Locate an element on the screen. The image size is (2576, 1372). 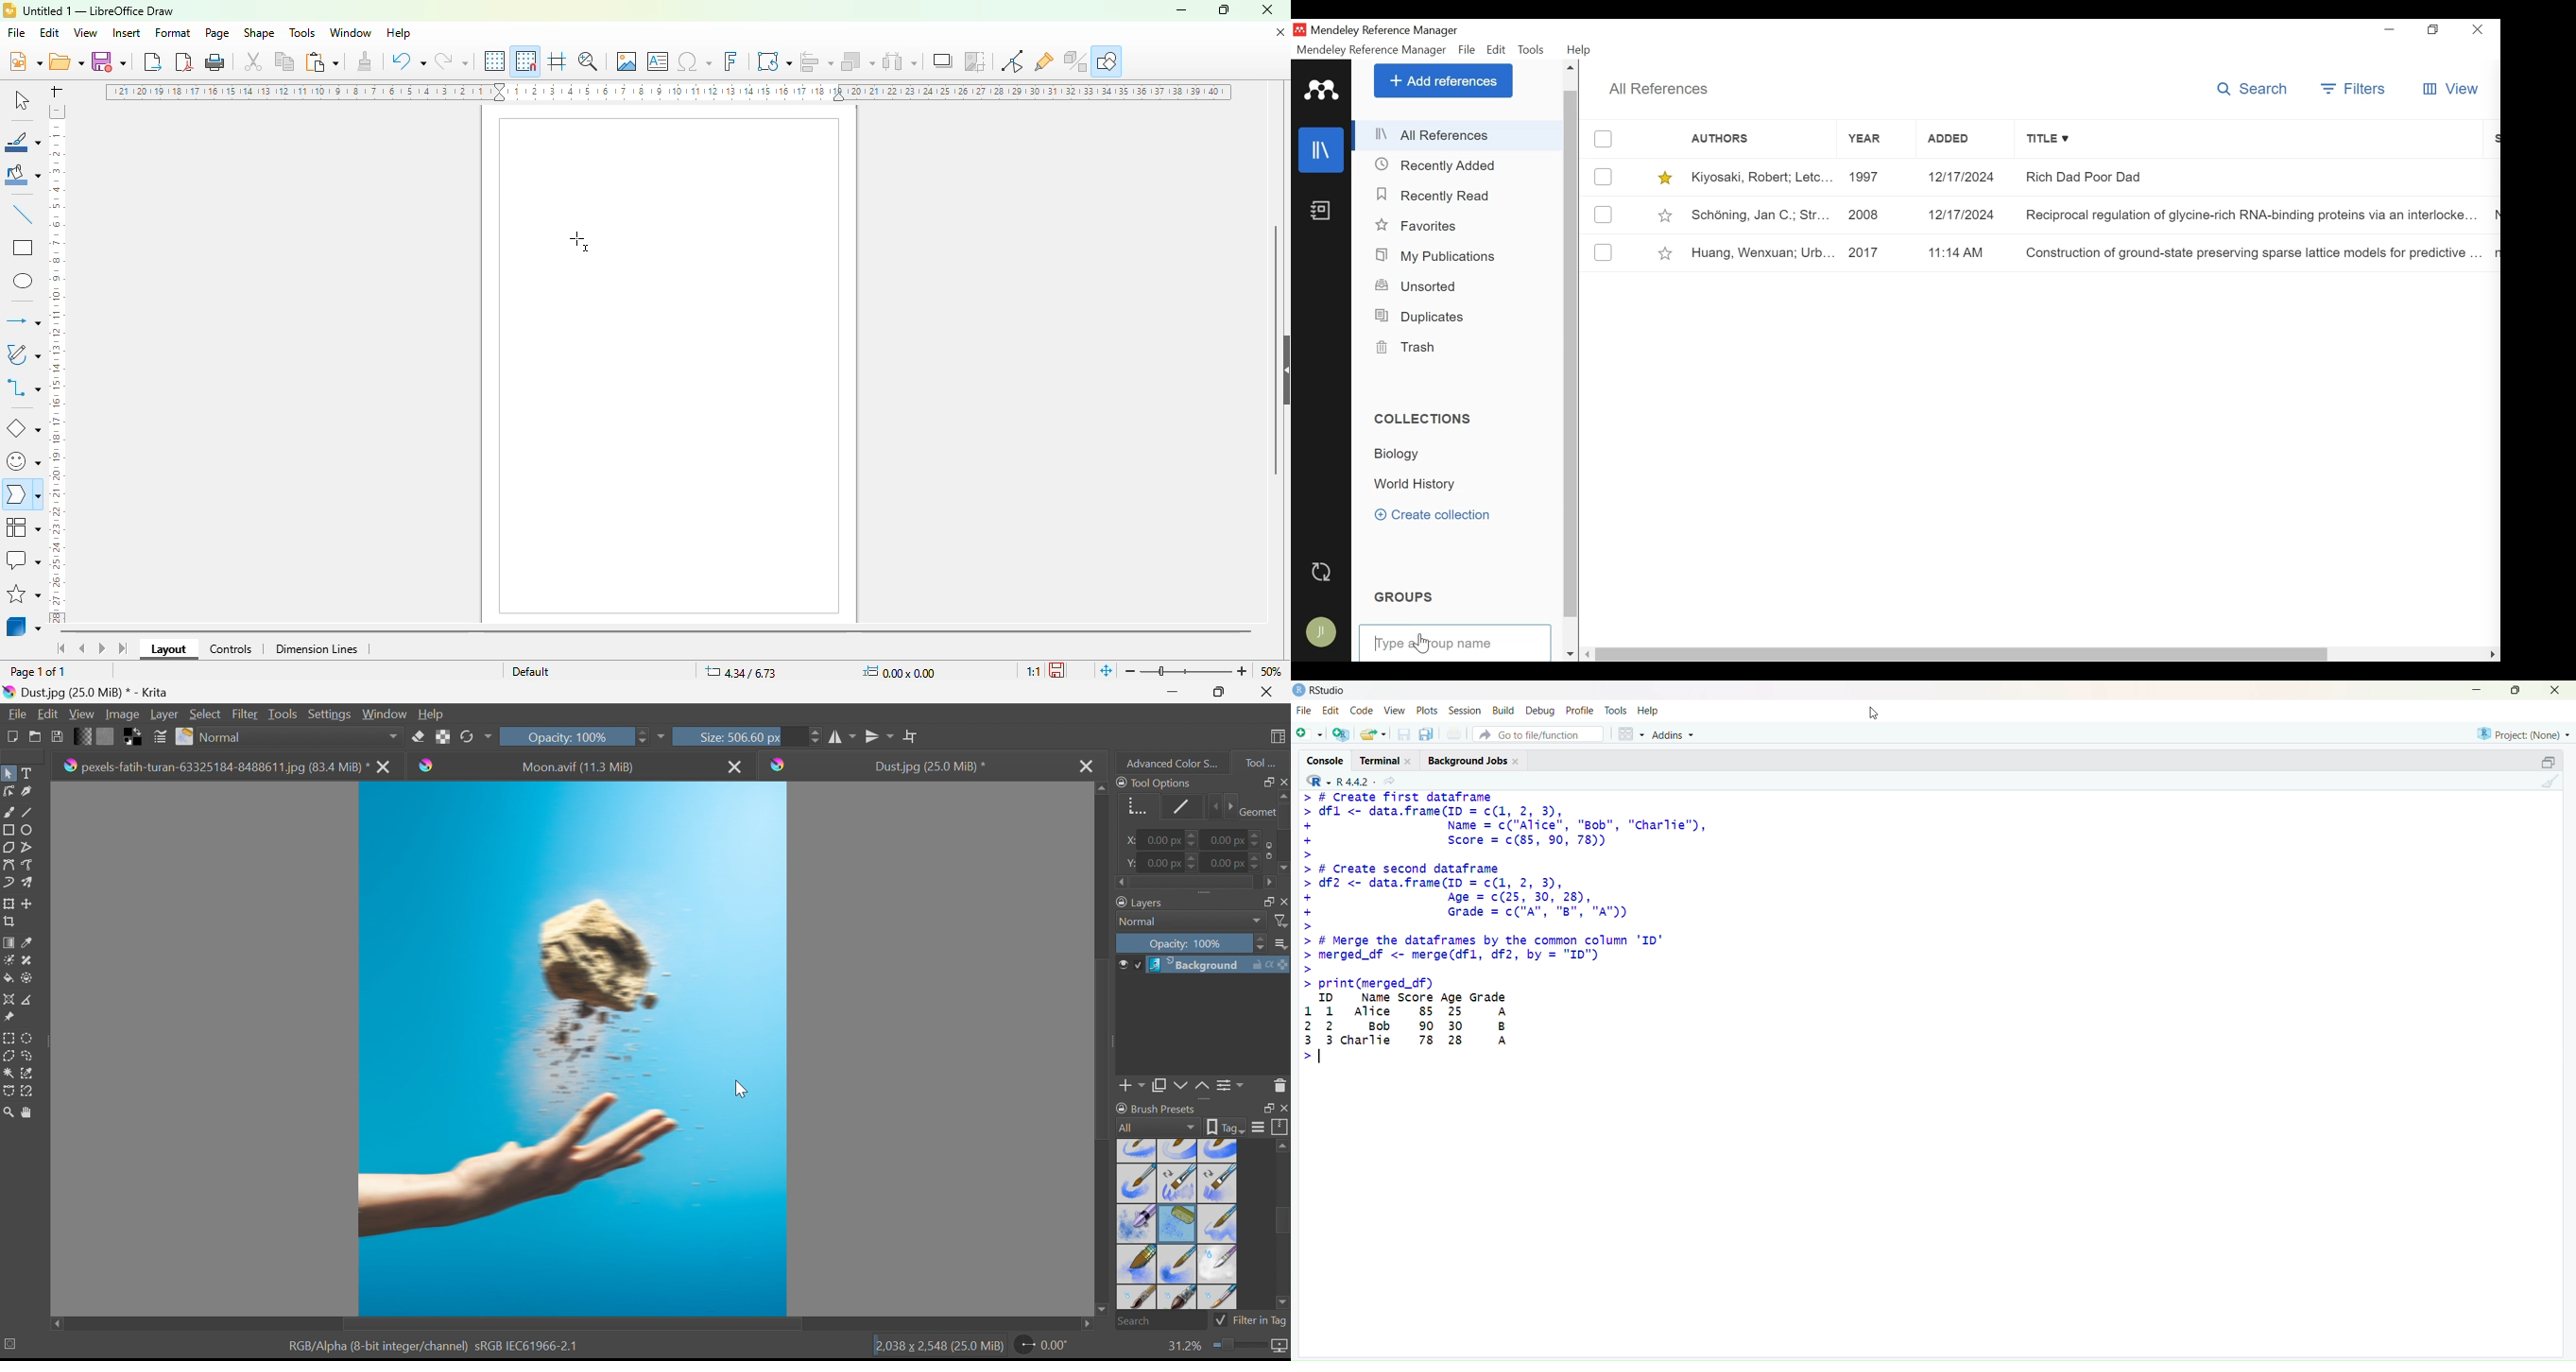
title is located at coordinates (98, 11).